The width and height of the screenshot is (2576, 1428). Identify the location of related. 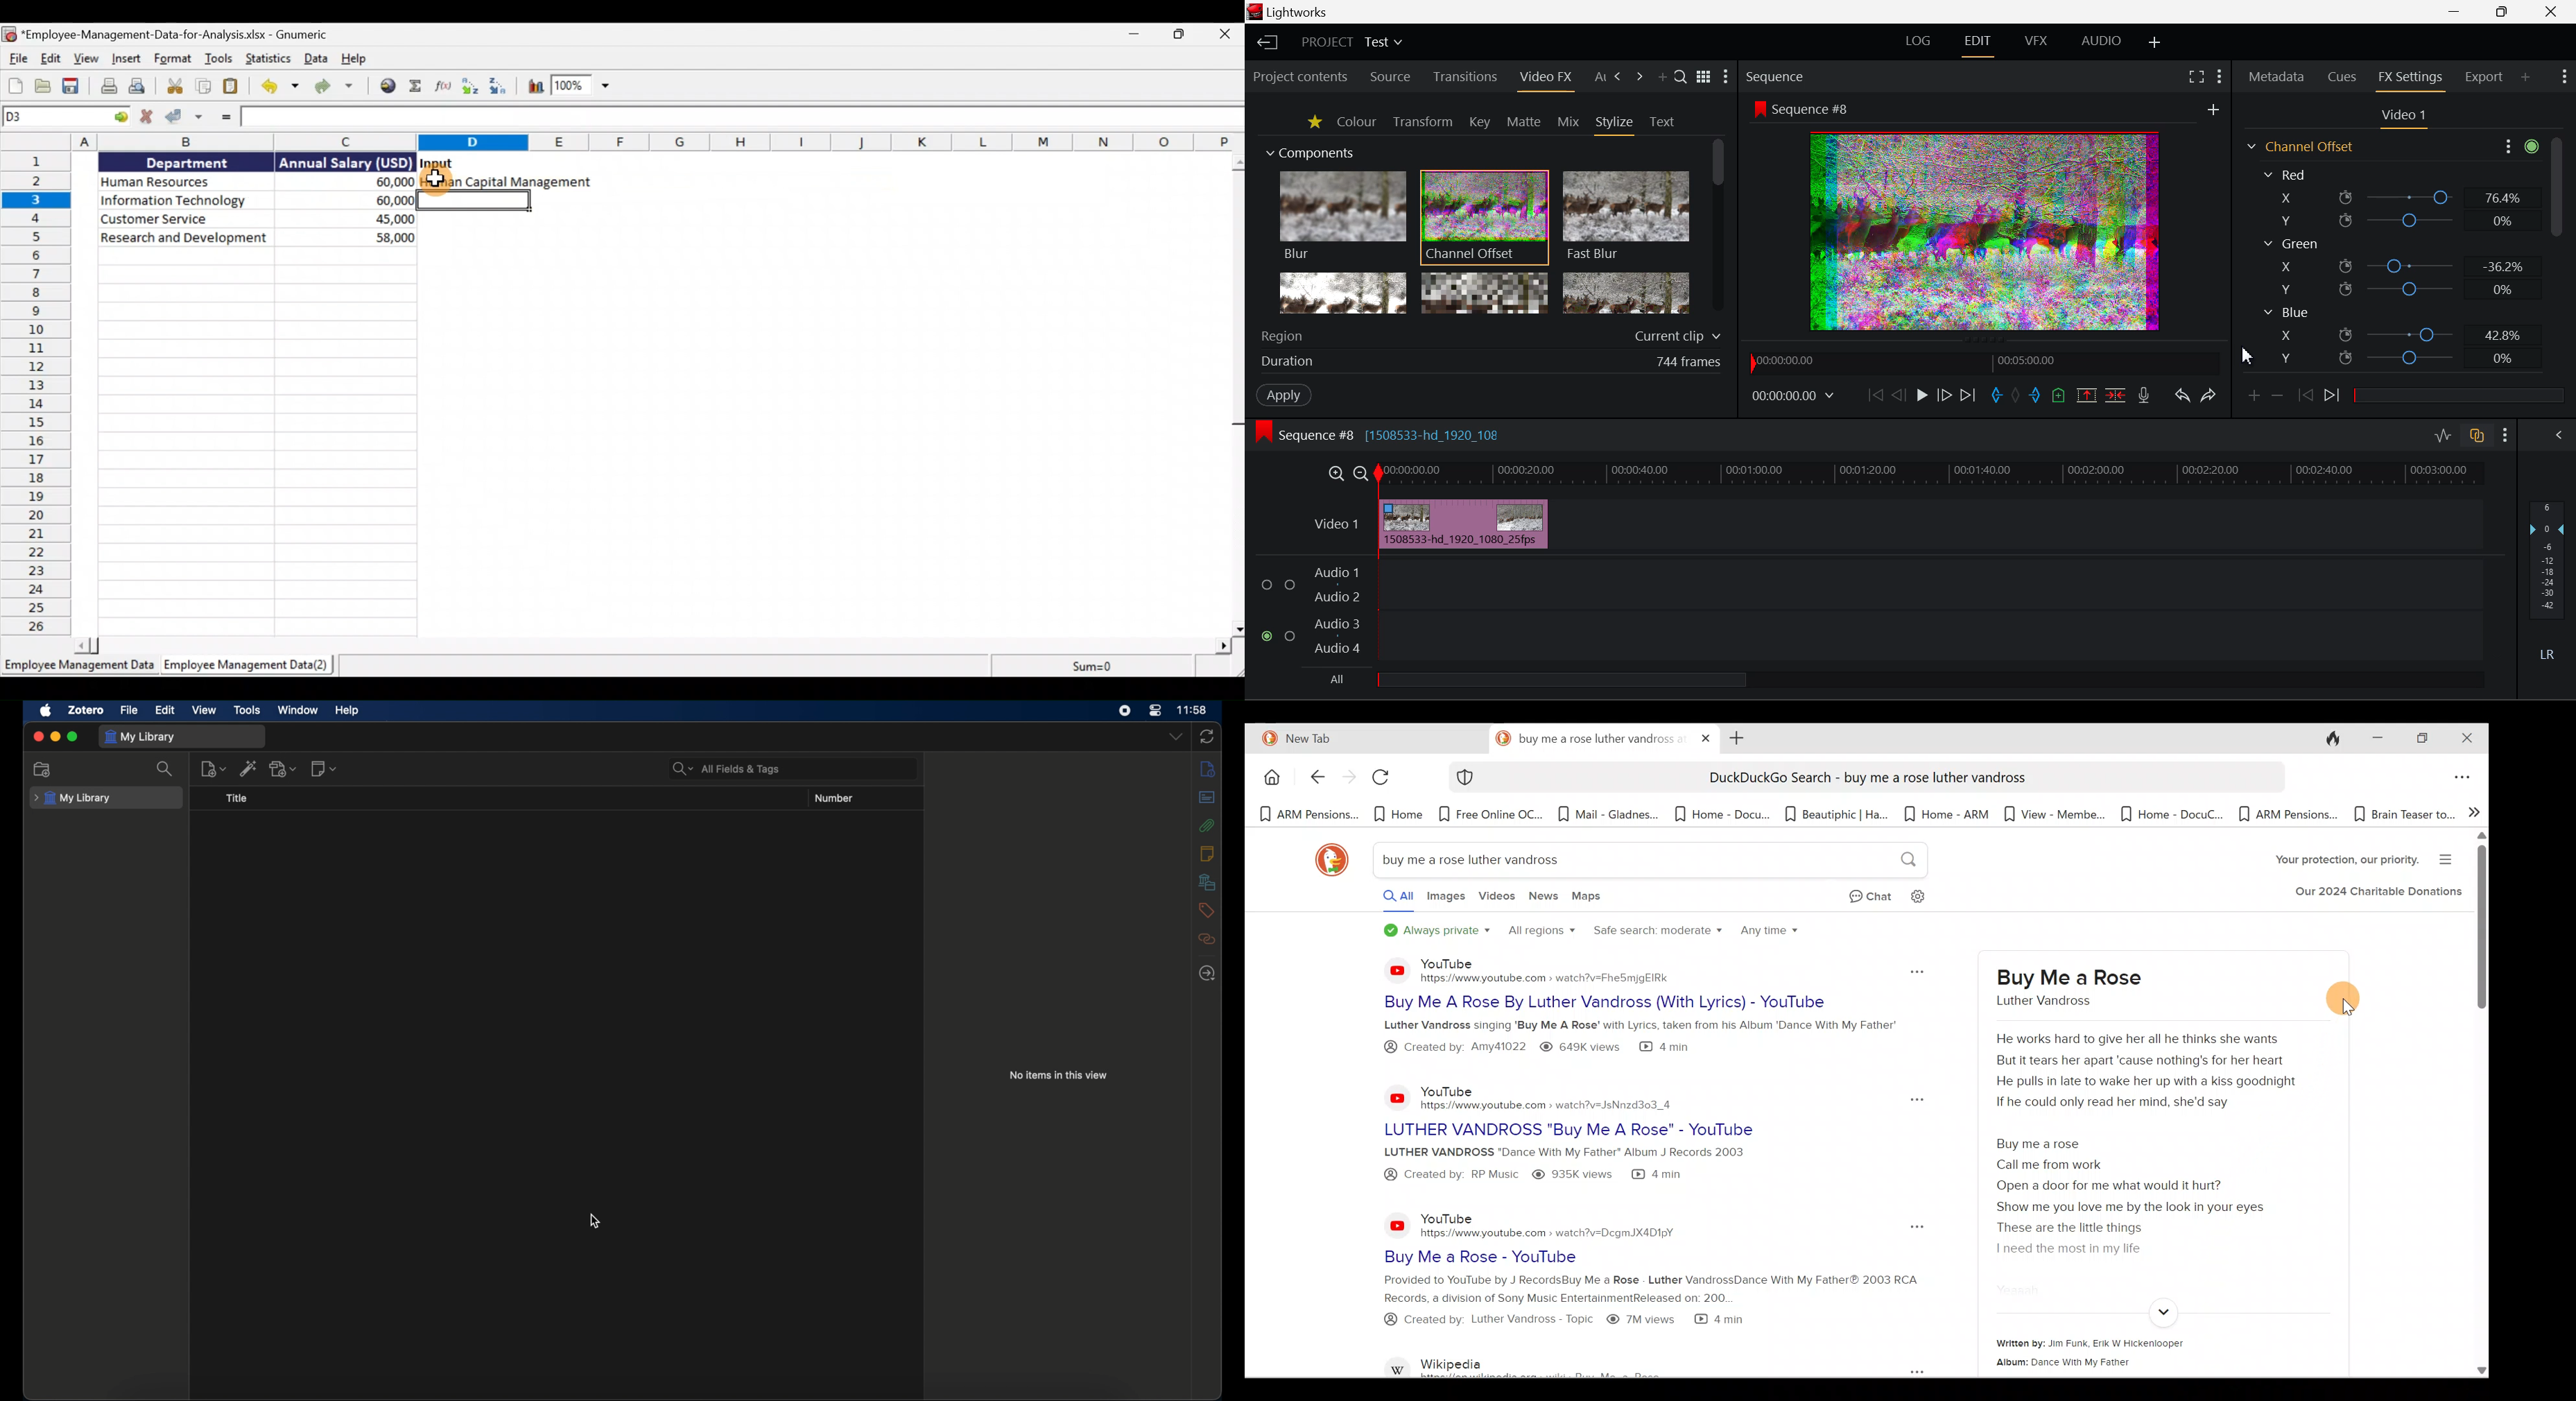
(1207, 939).